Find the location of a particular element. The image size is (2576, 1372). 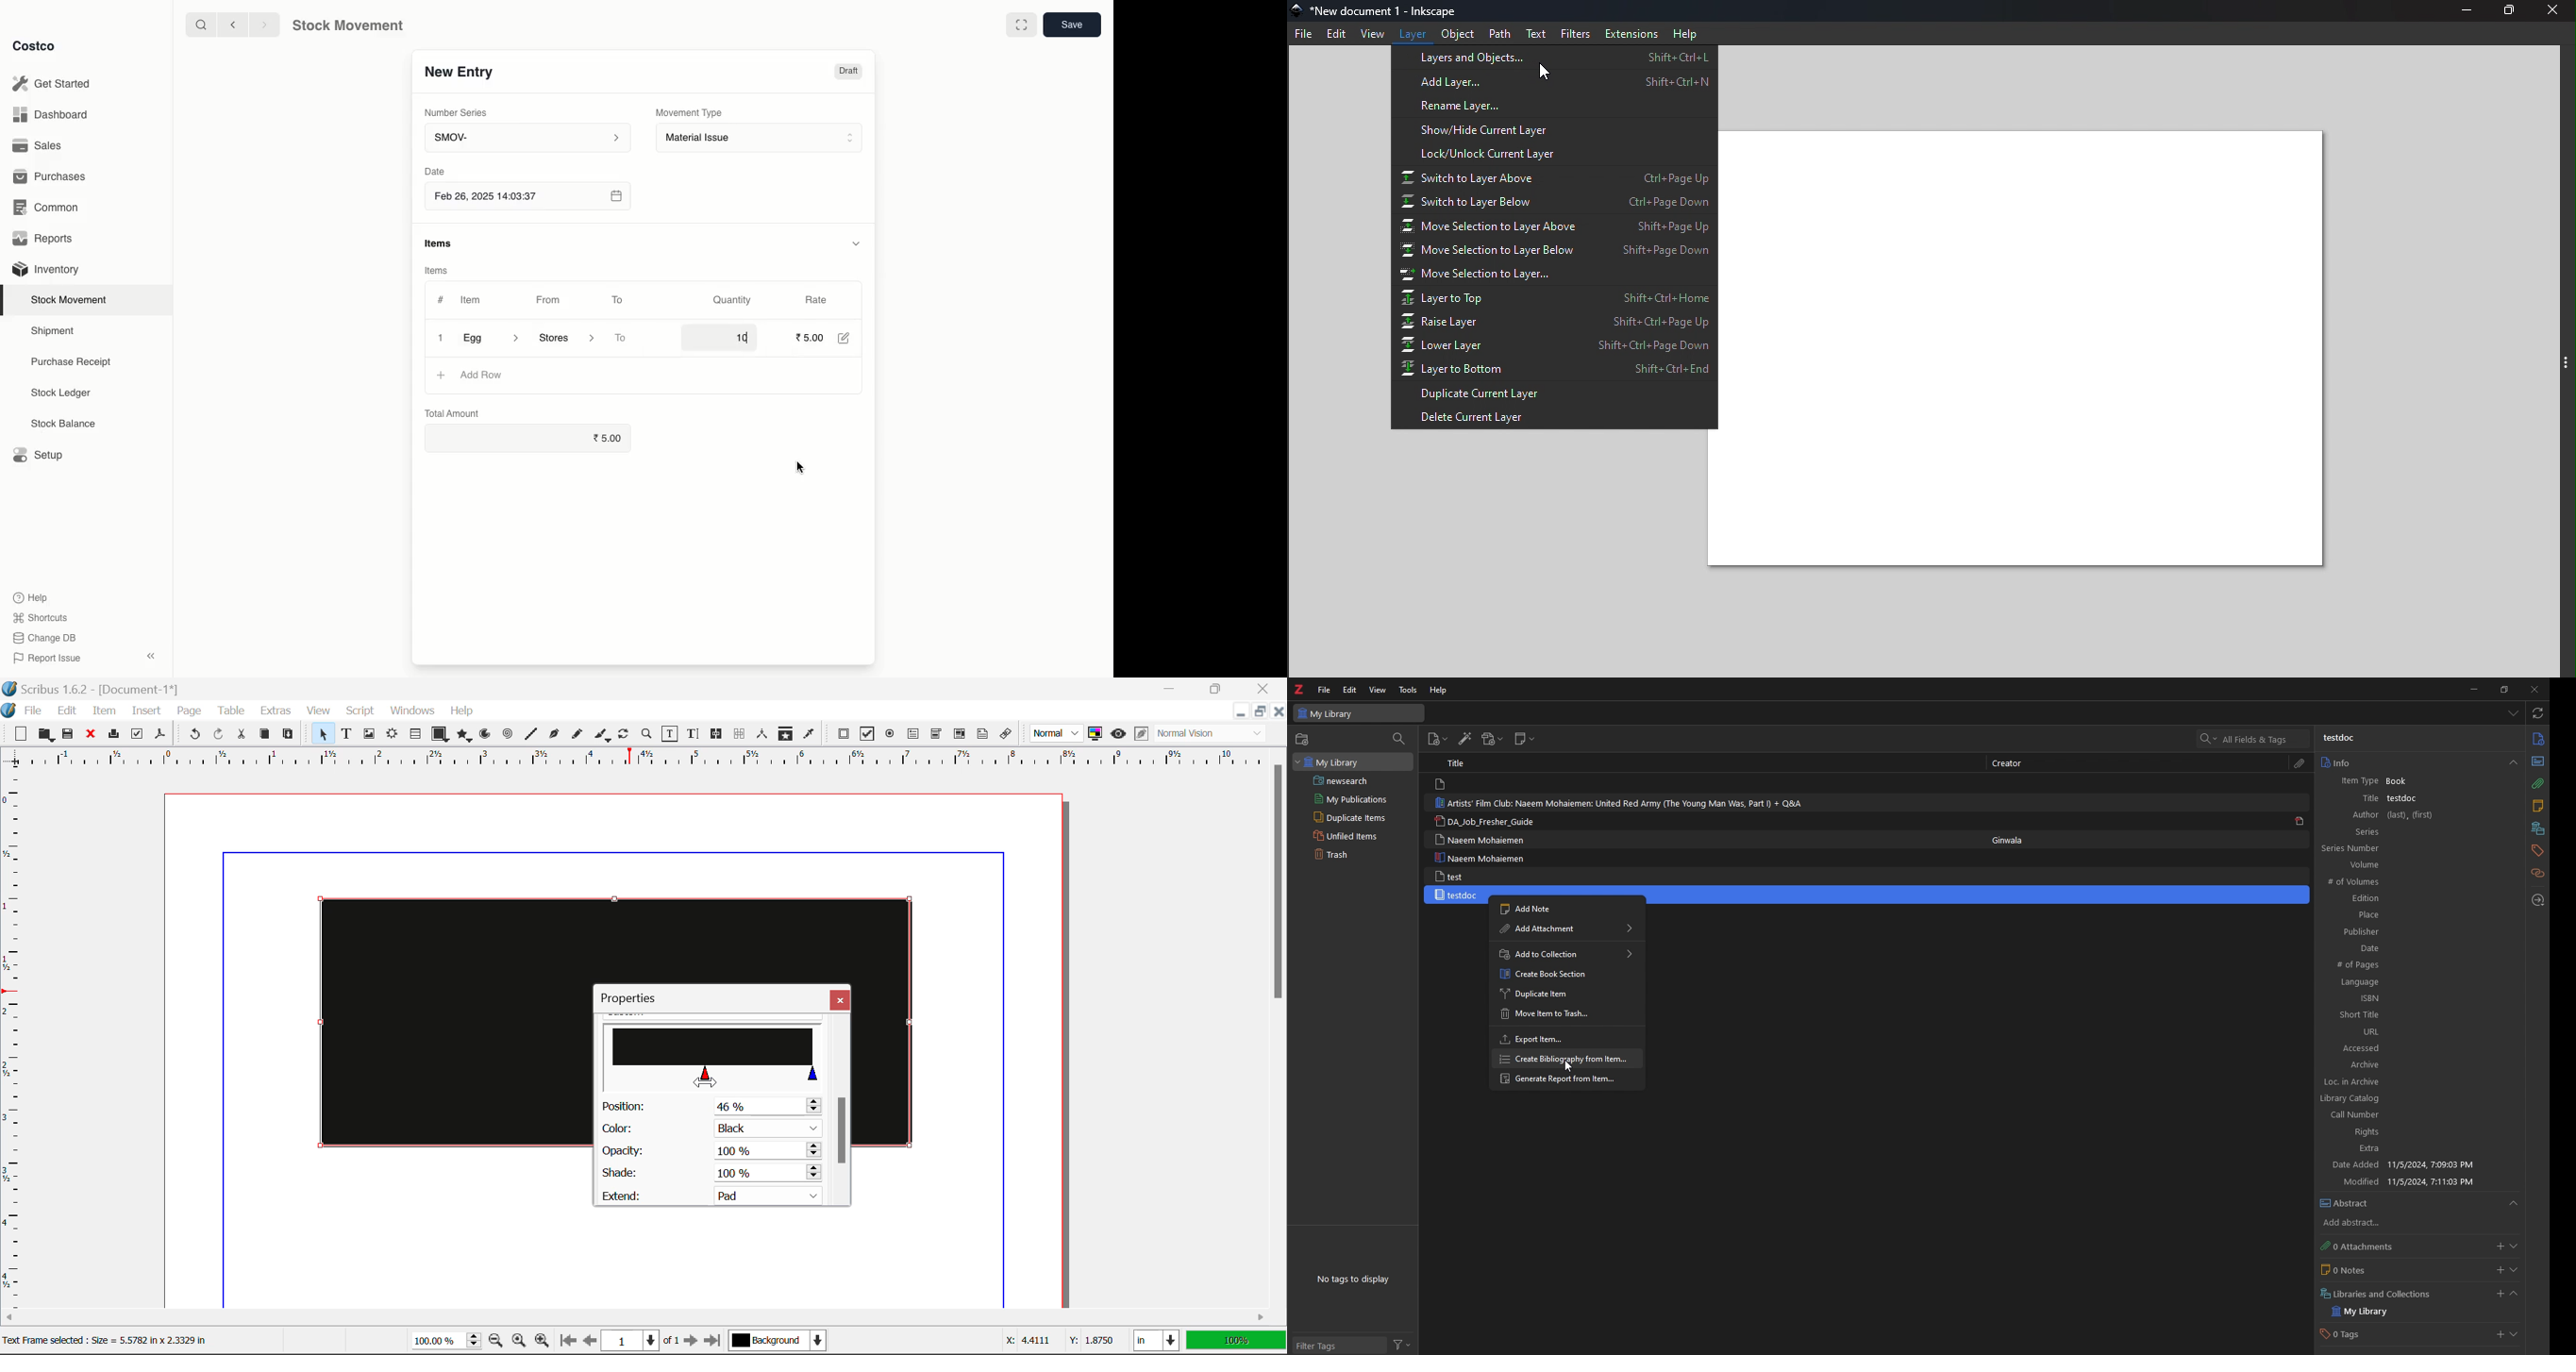

Minimize is located at coordinates (1259, 711).